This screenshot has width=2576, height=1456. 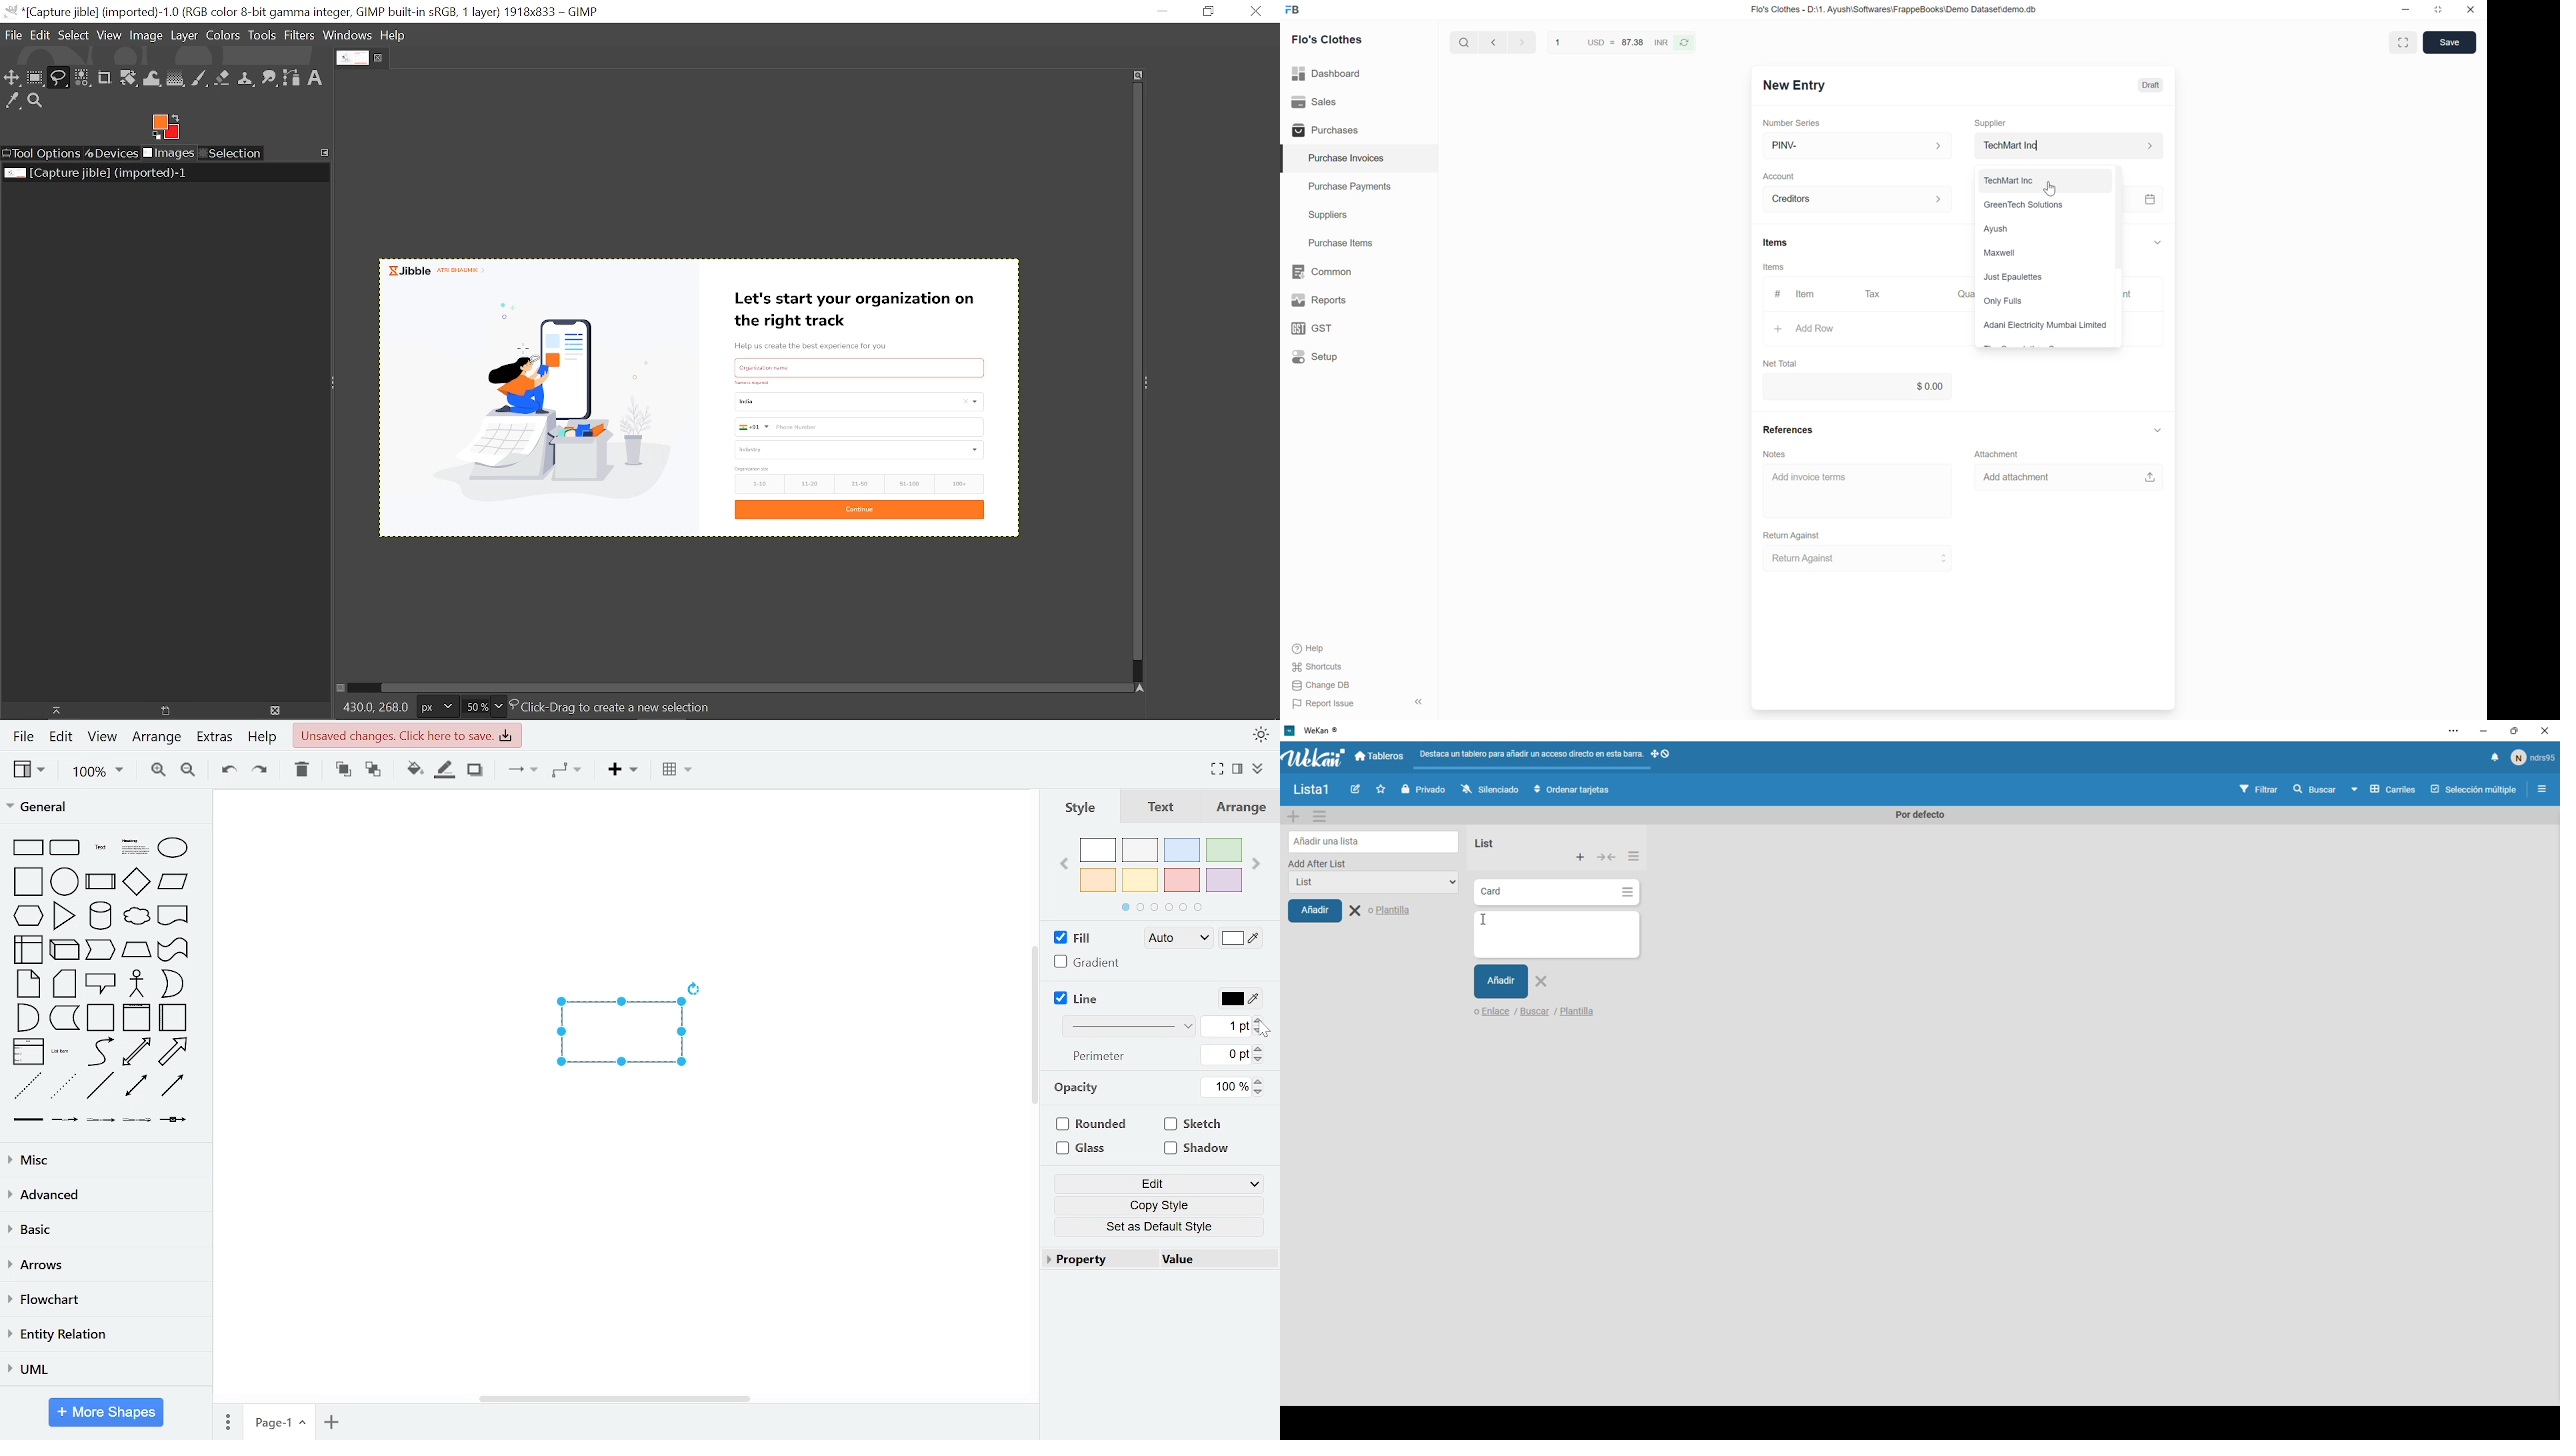 I want to click on Menu, so click(x=2543, y=791).